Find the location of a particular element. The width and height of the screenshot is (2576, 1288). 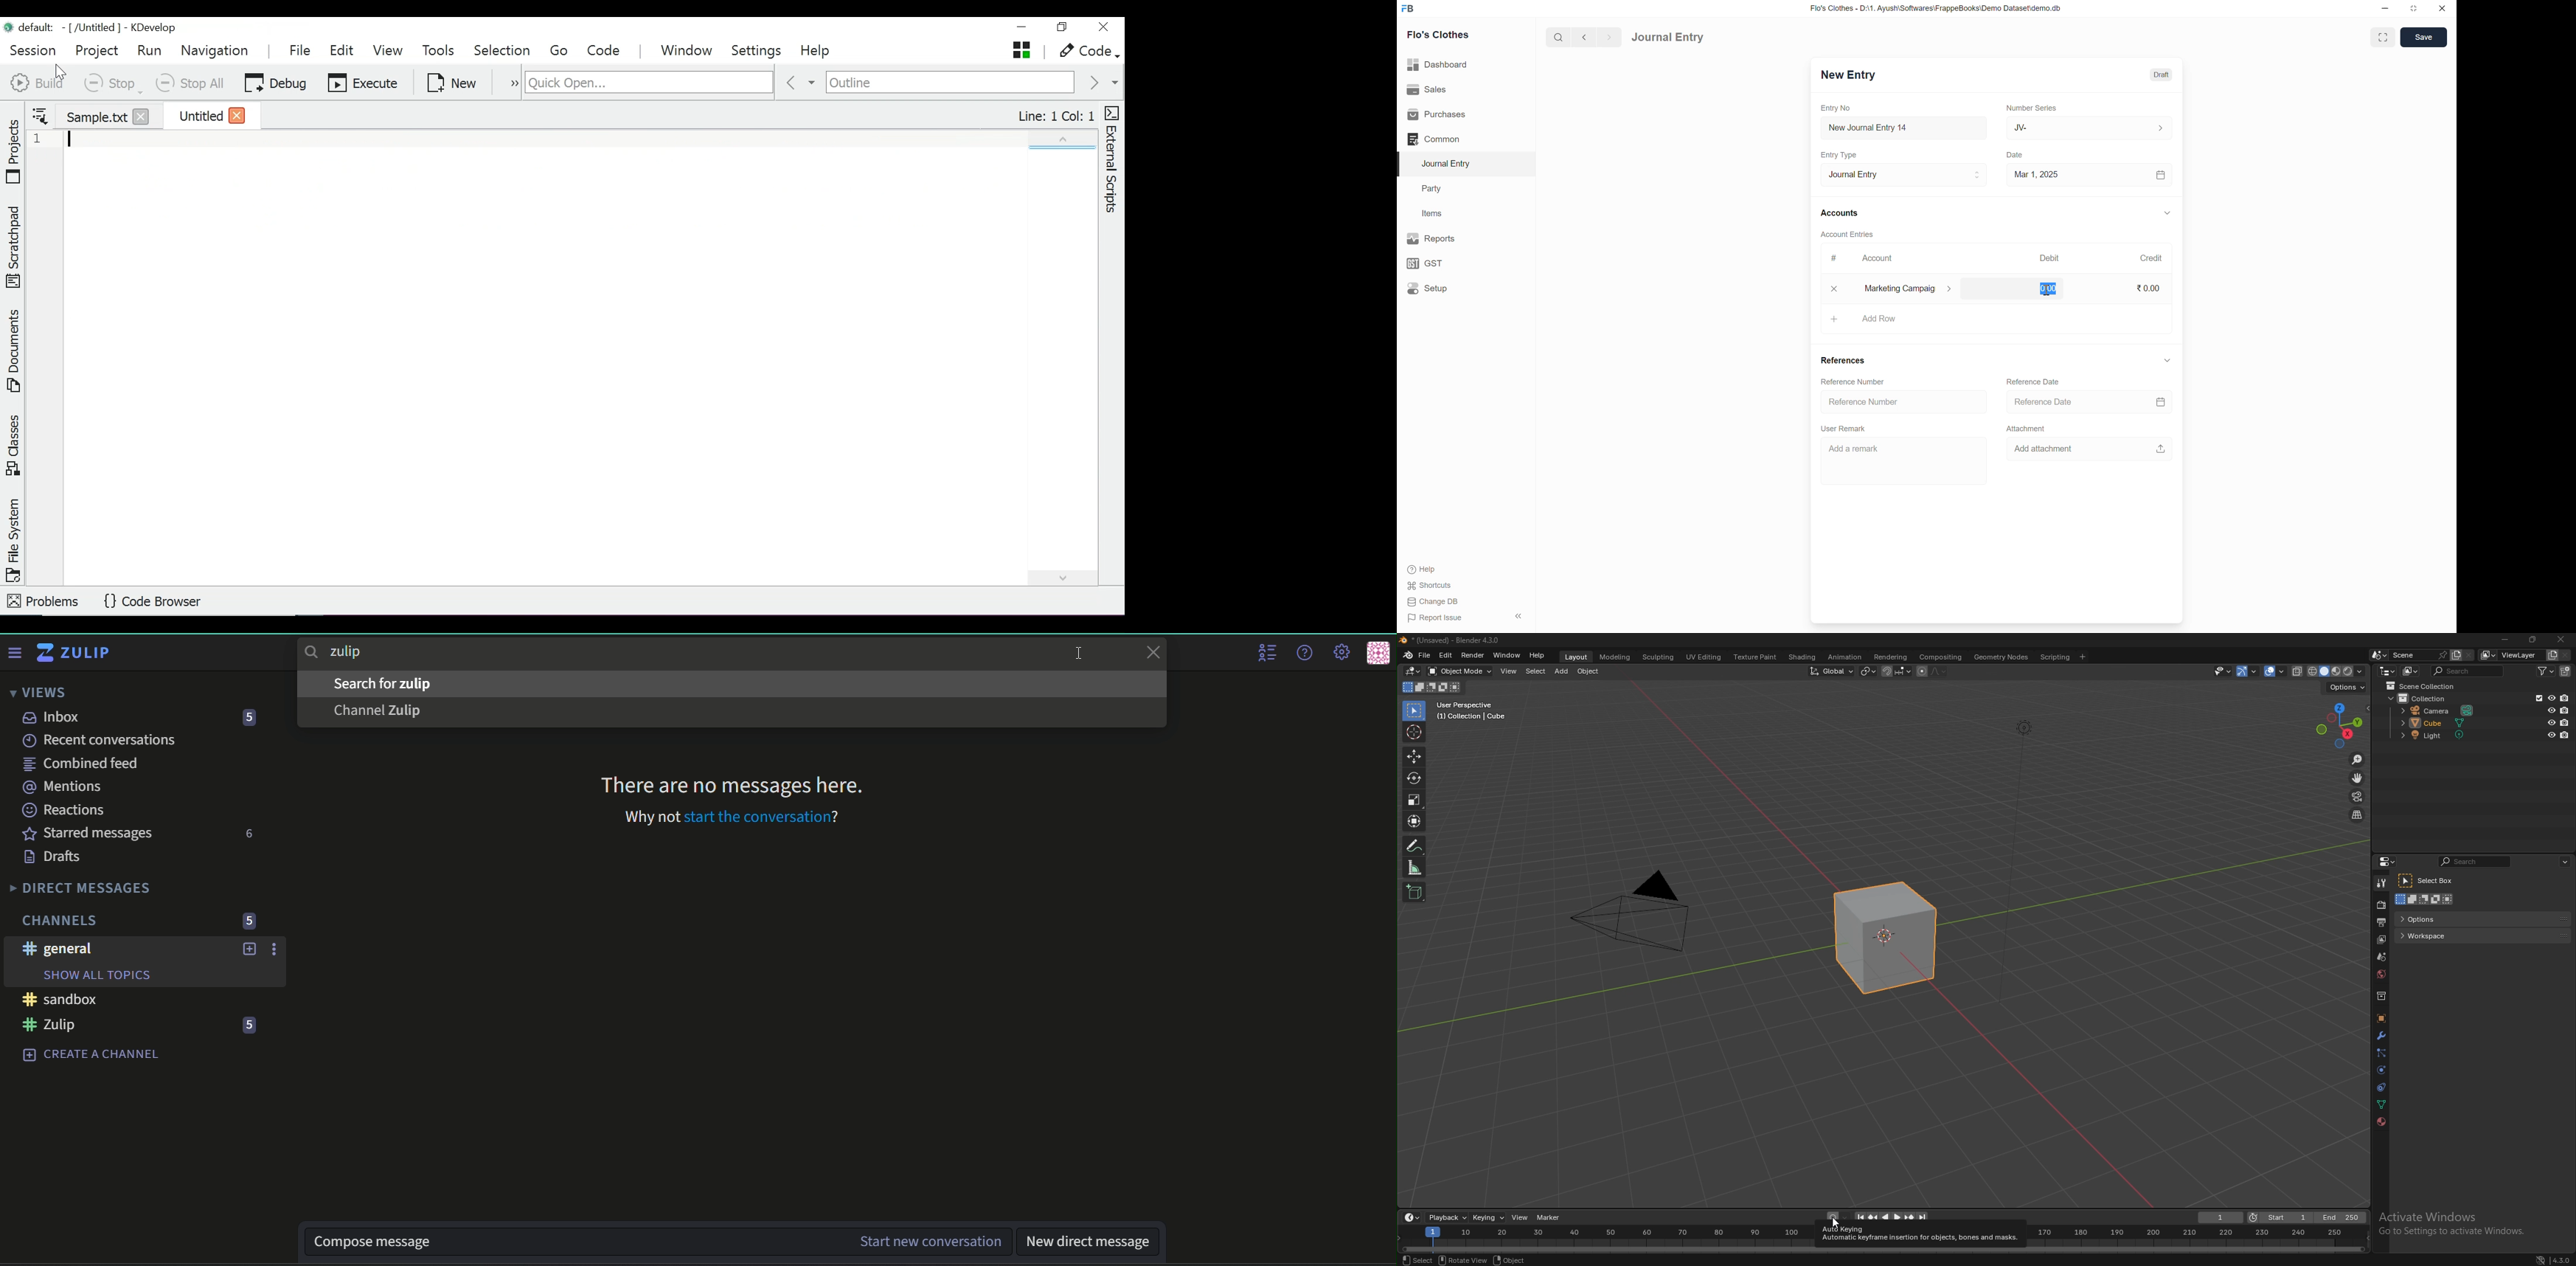

enlarge is located at coordinates (2384, 36).